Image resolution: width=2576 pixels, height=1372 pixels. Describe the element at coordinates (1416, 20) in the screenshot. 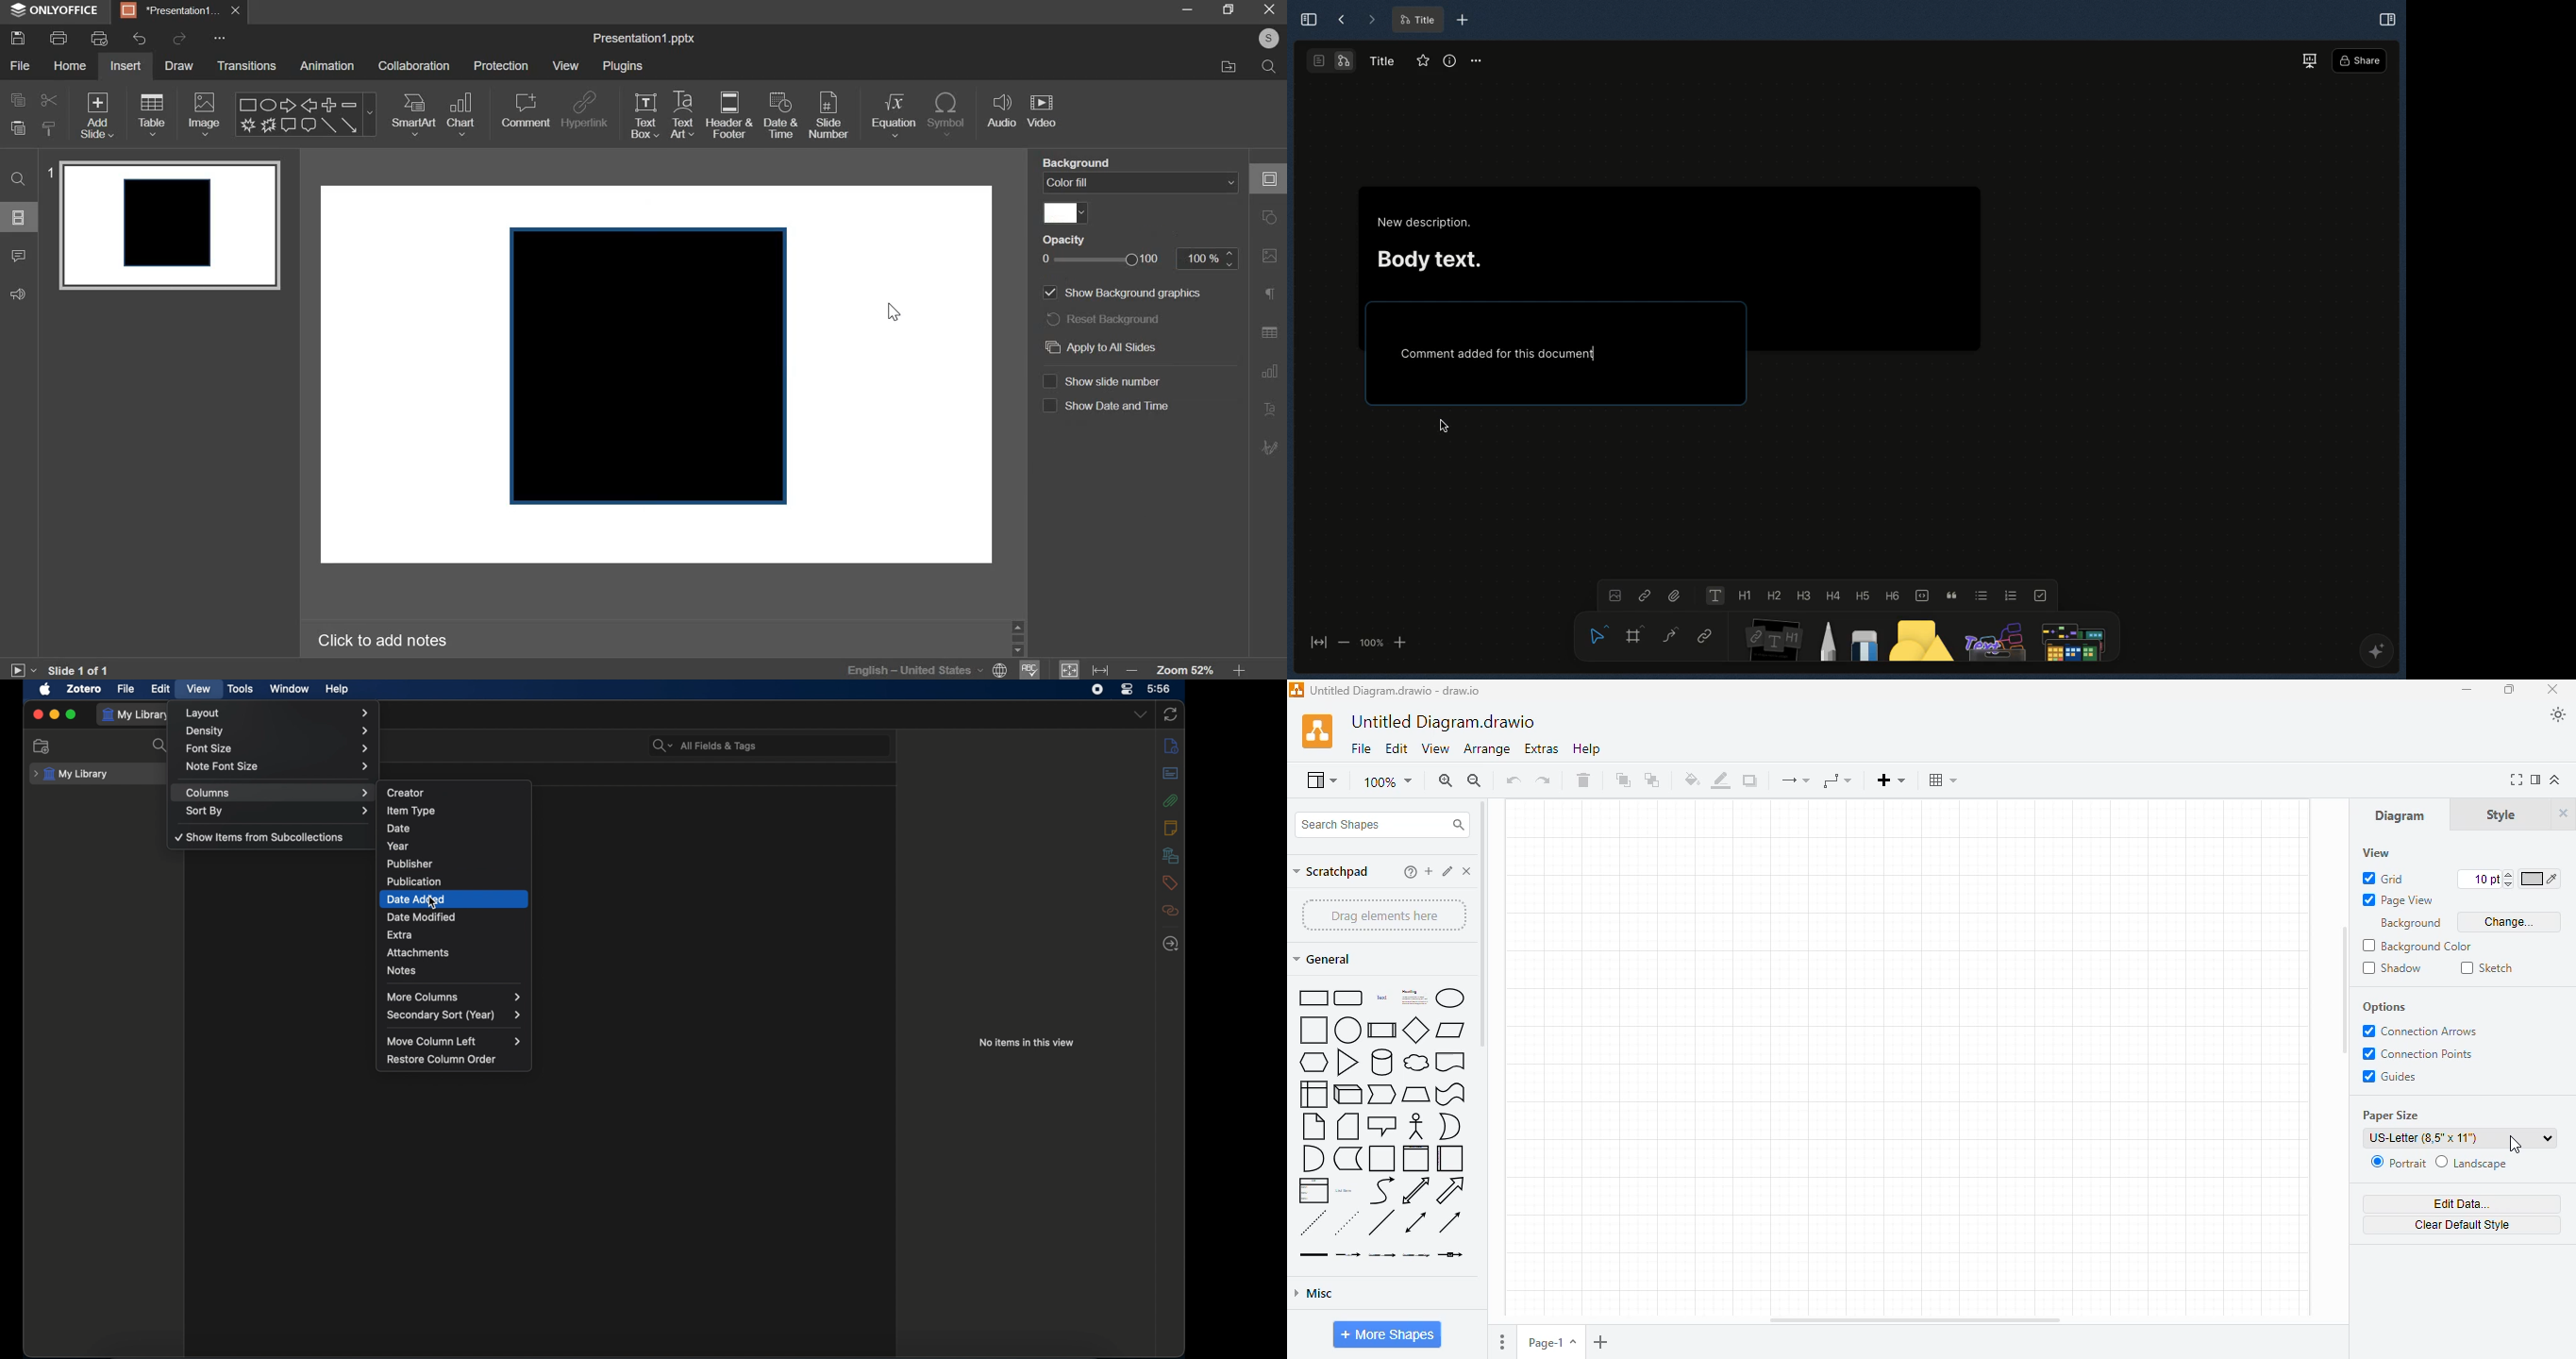

I see `Title` at that location.